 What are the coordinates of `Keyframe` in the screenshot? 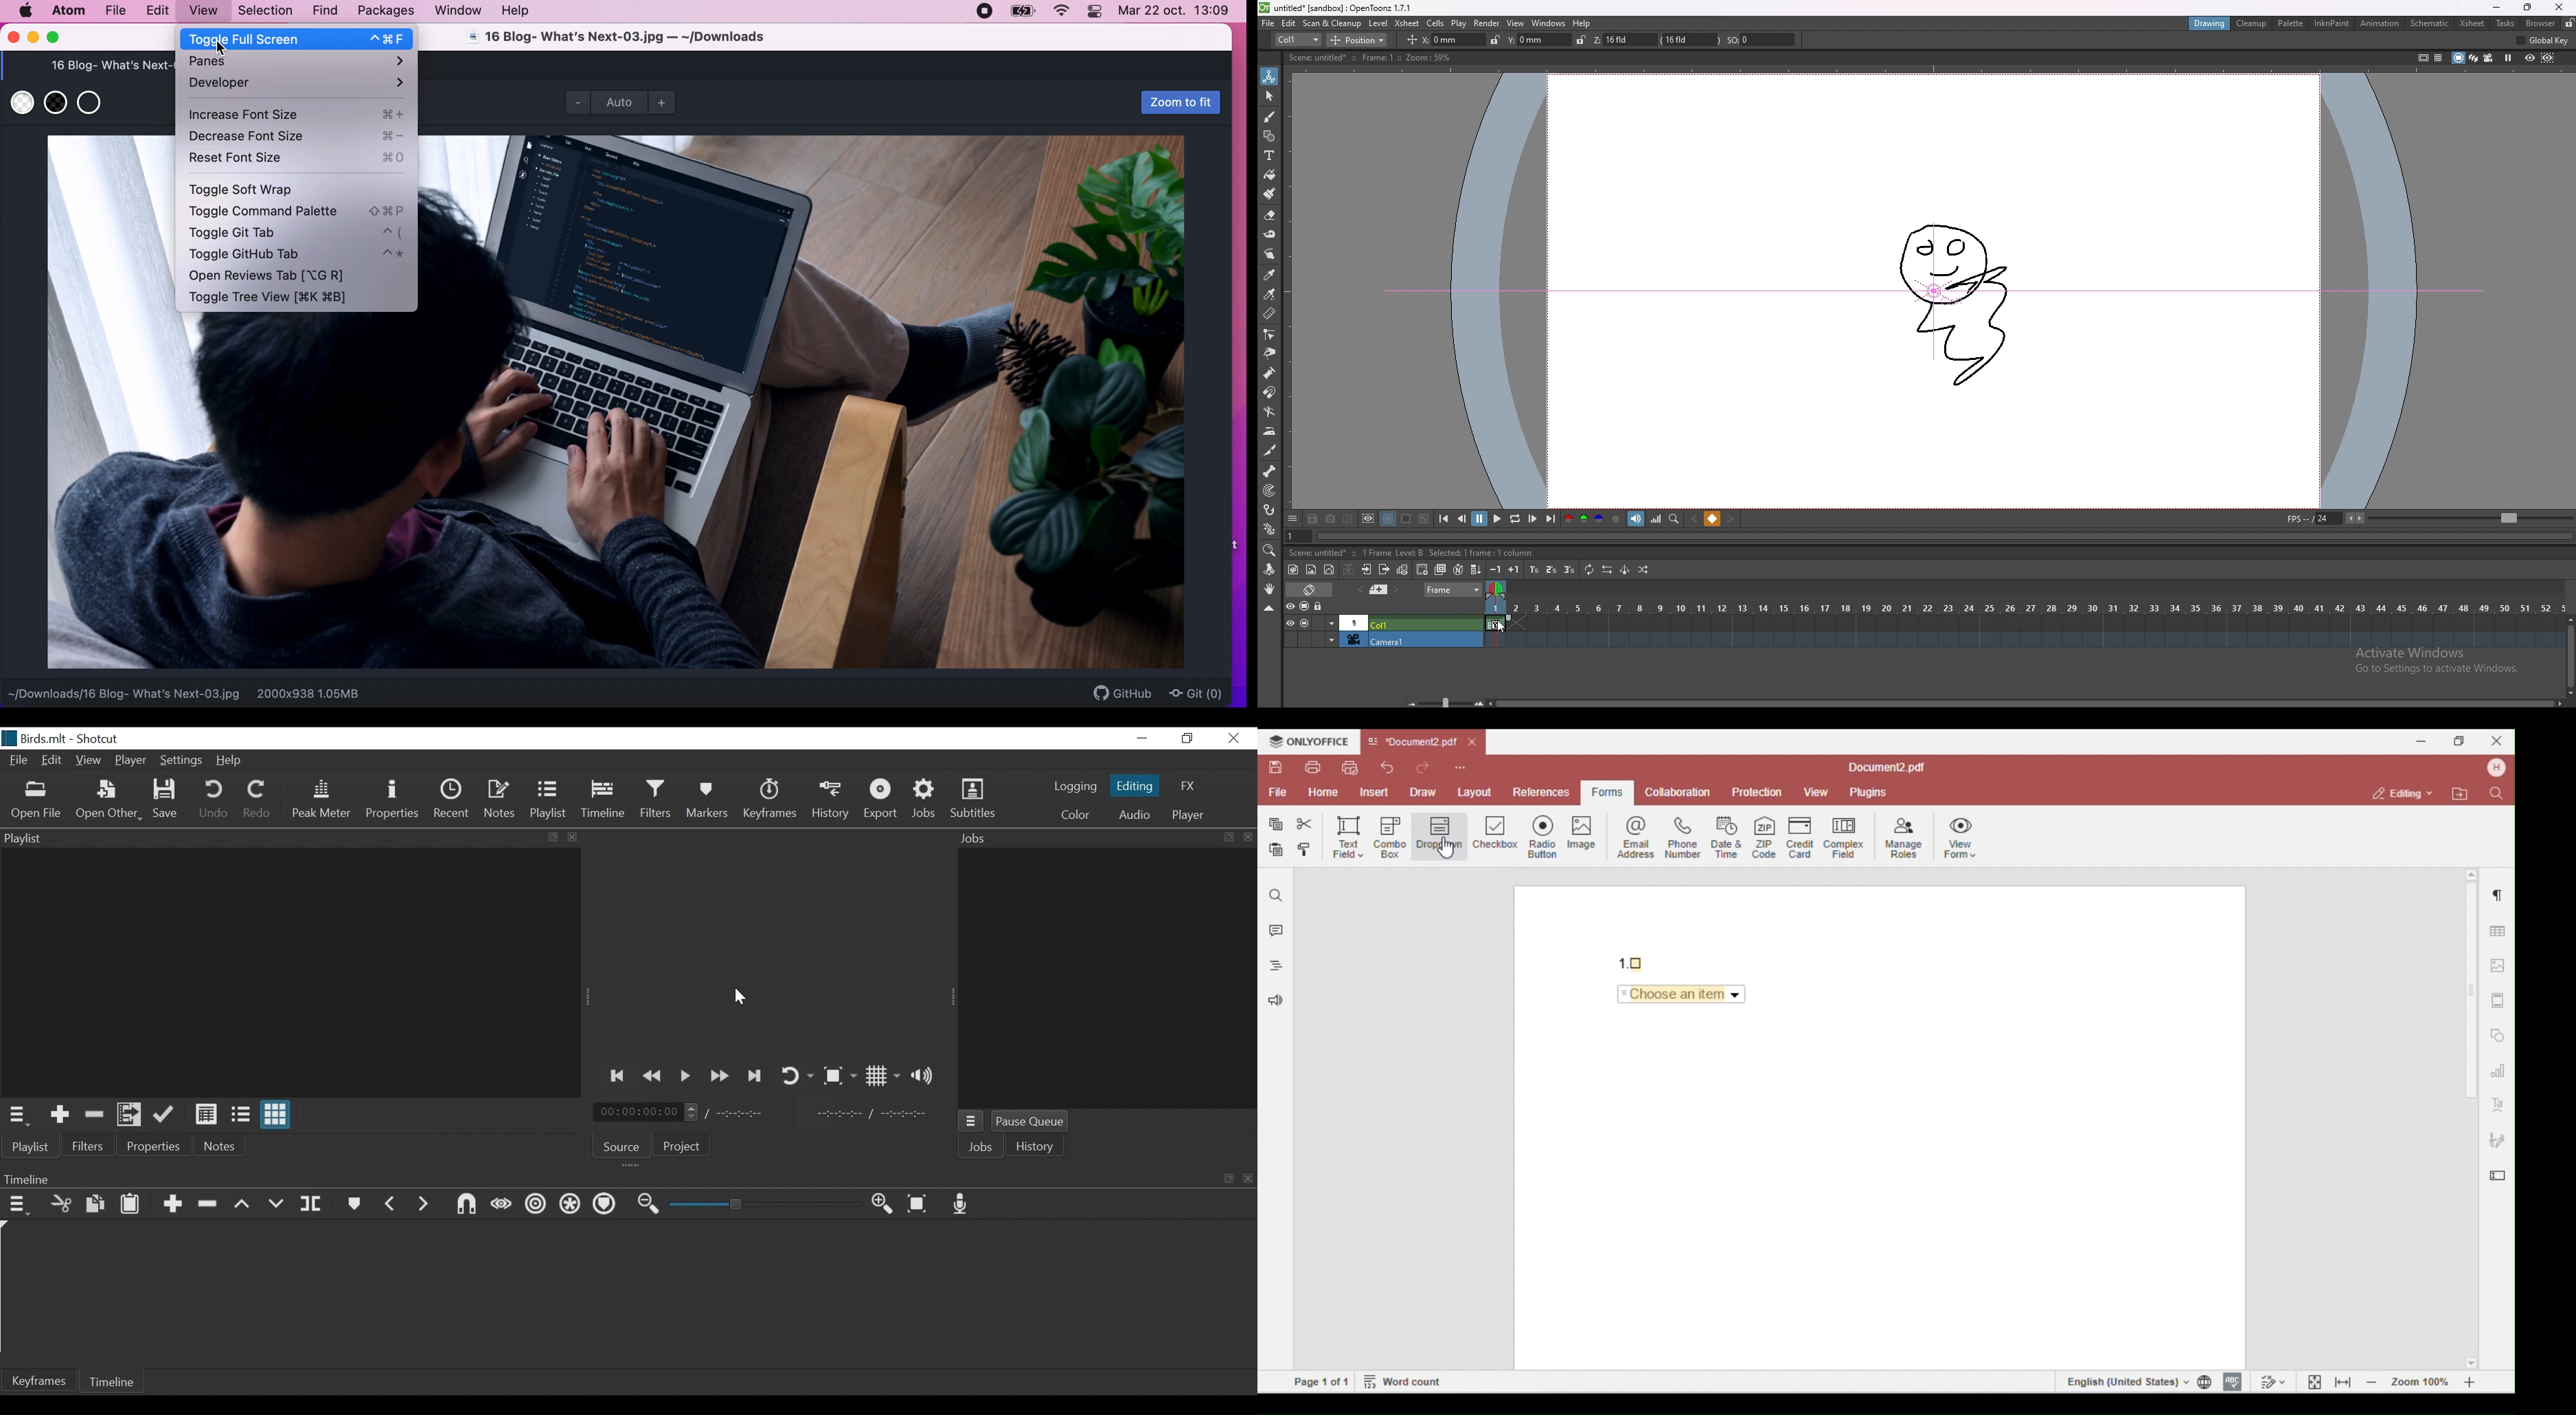 It's located at (40, 1380).